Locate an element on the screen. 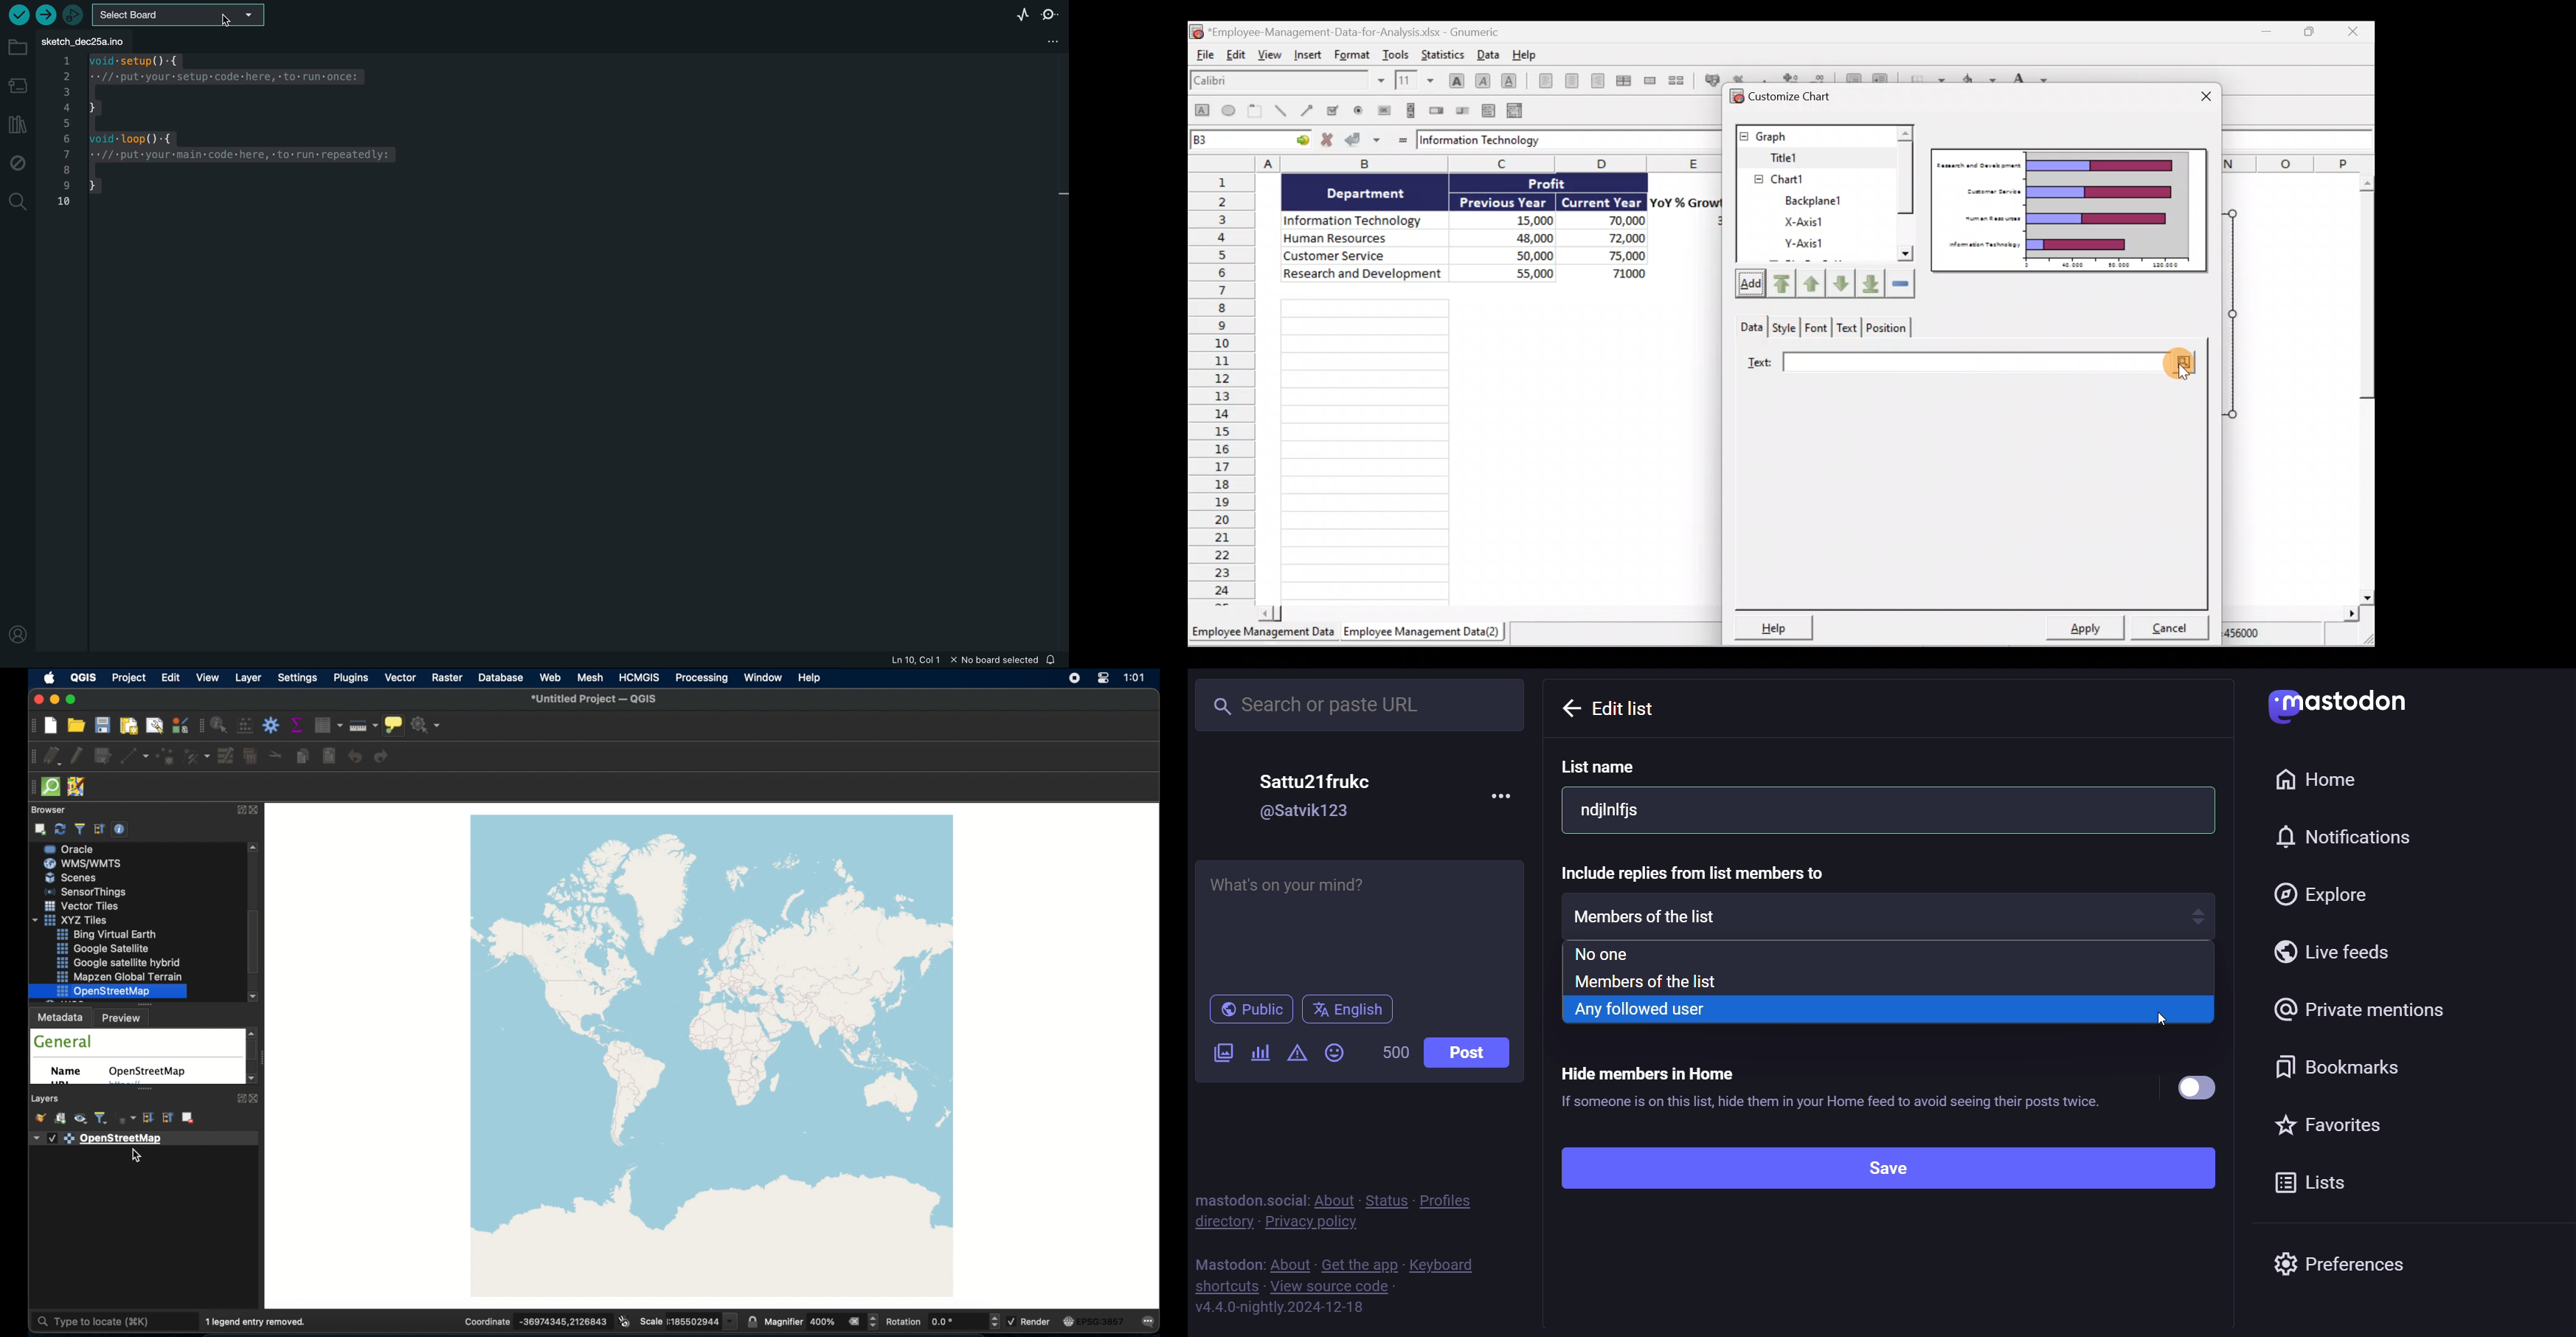 This screenshot has width=2576, height=1344. scroll box is located at coordinates (254, 1051).